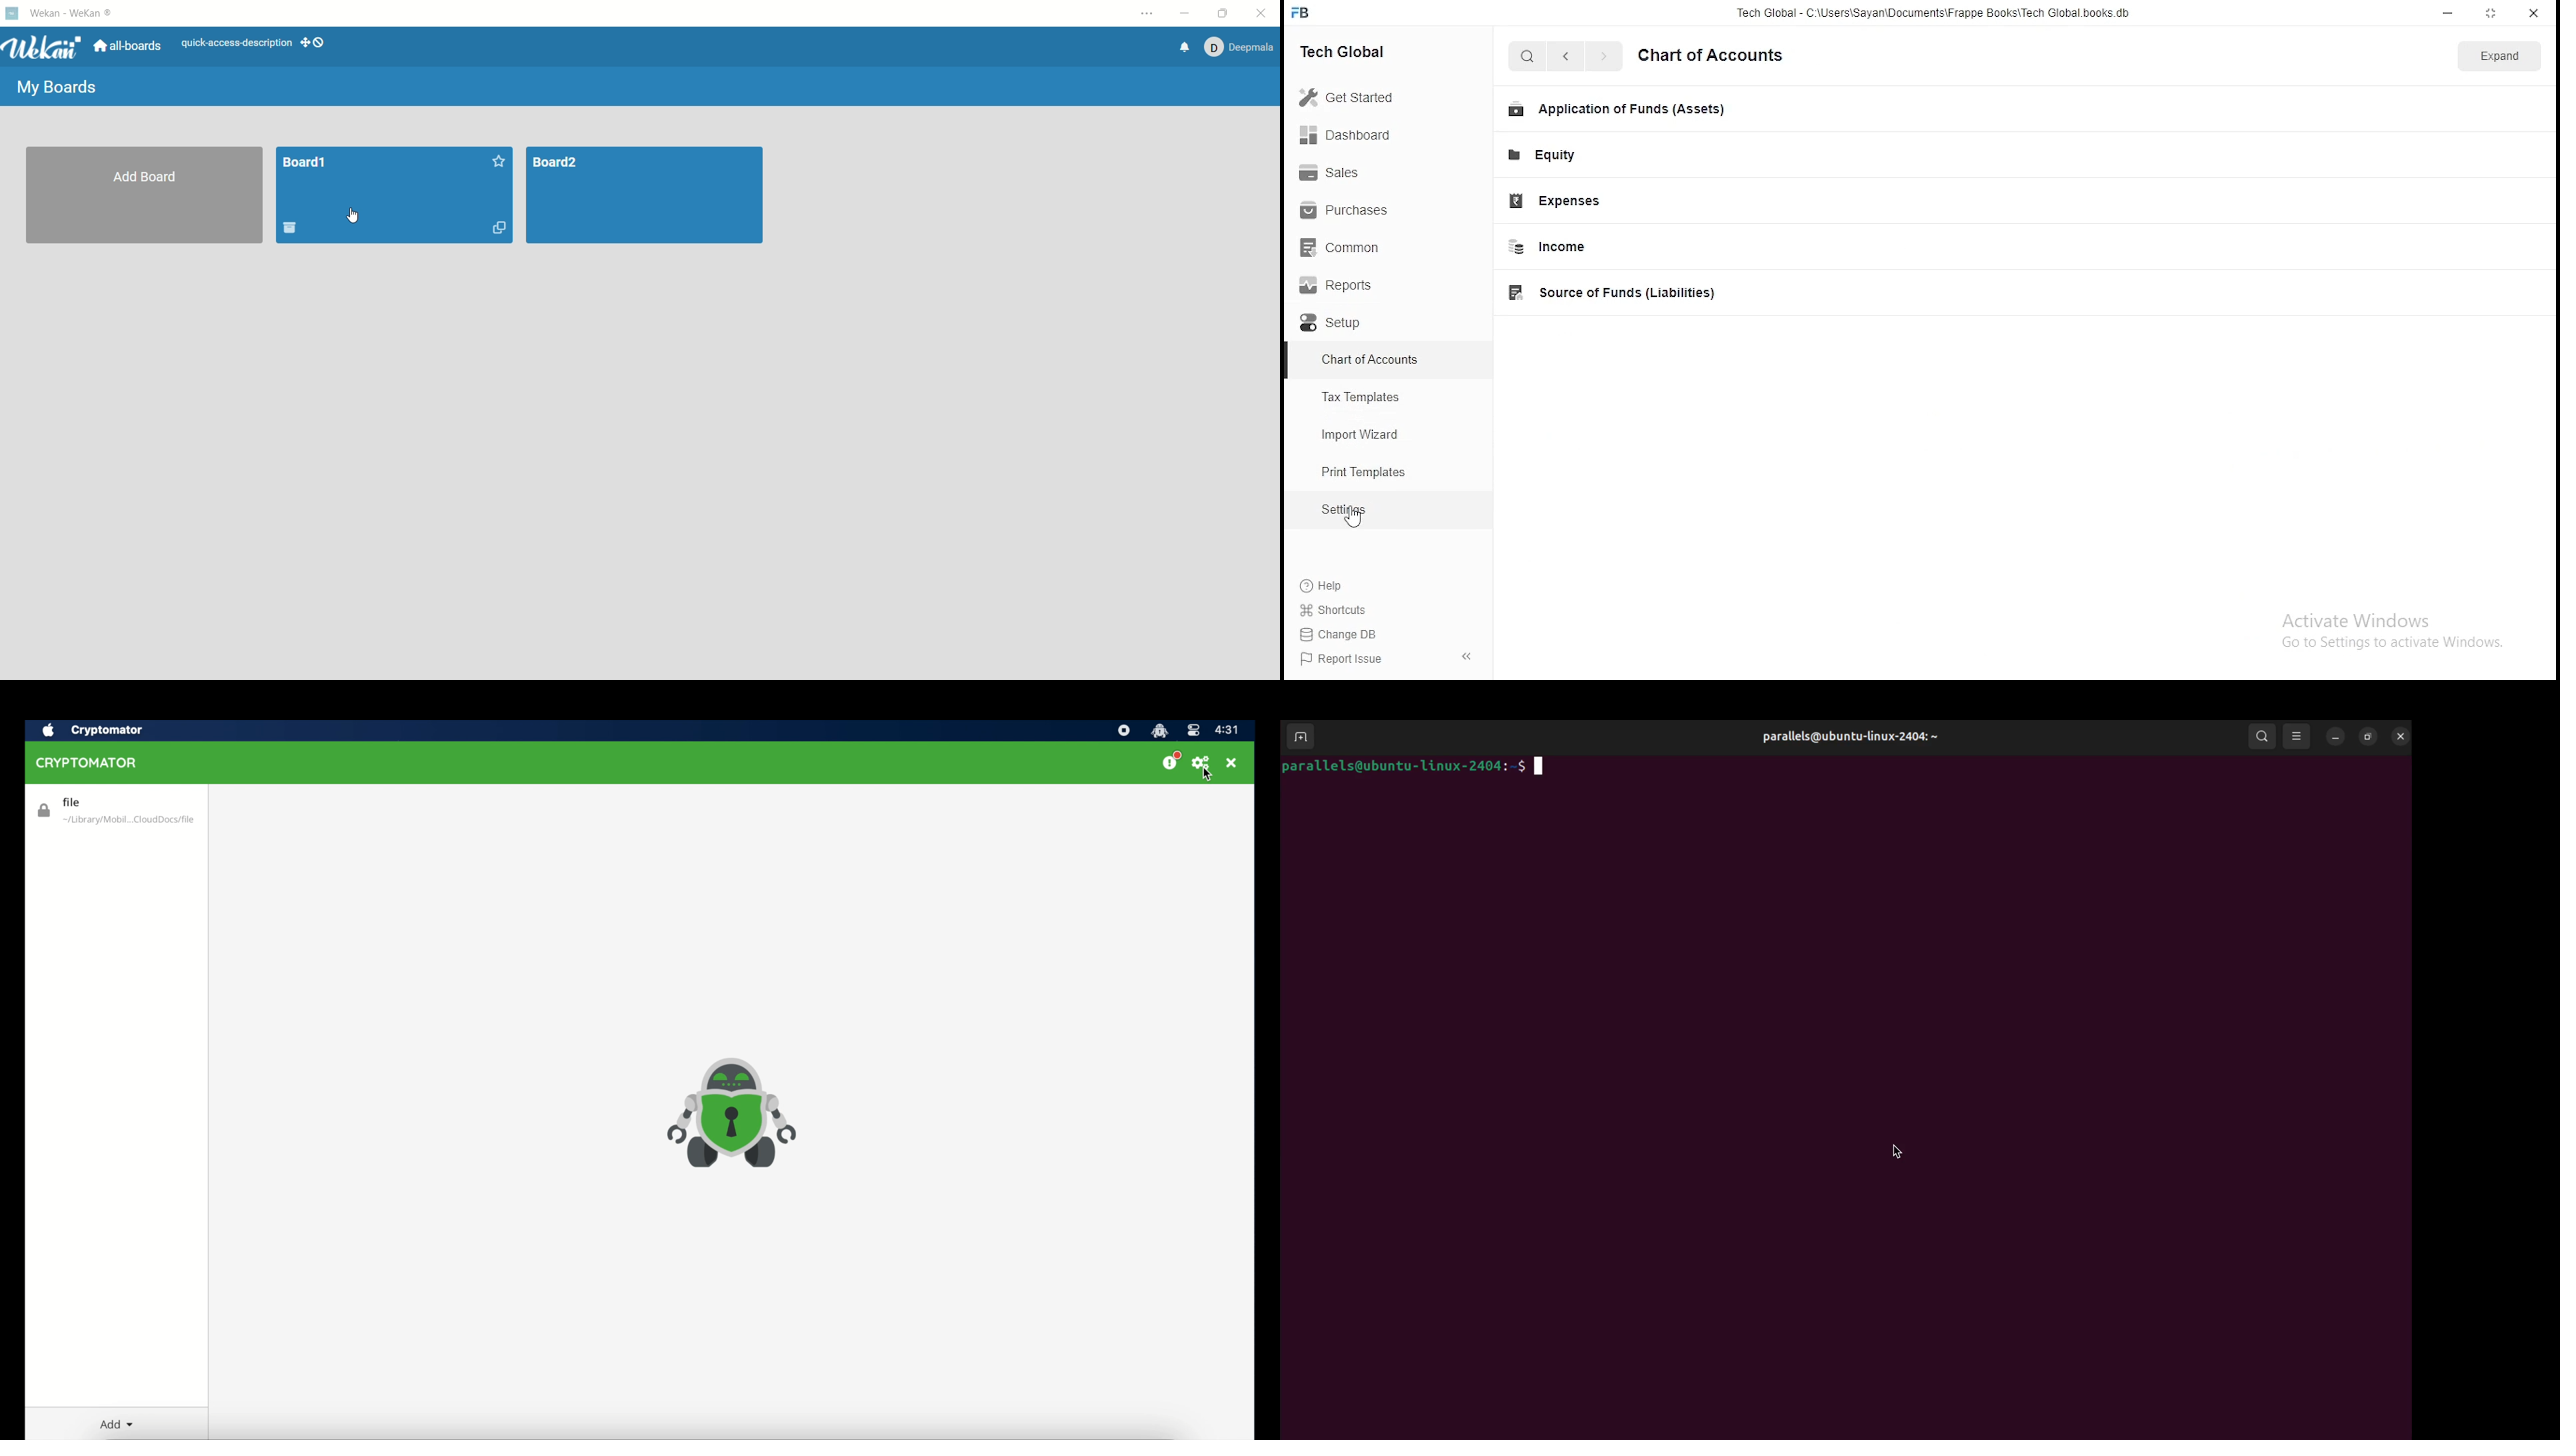  I want to click on income , so click(1561, 247).